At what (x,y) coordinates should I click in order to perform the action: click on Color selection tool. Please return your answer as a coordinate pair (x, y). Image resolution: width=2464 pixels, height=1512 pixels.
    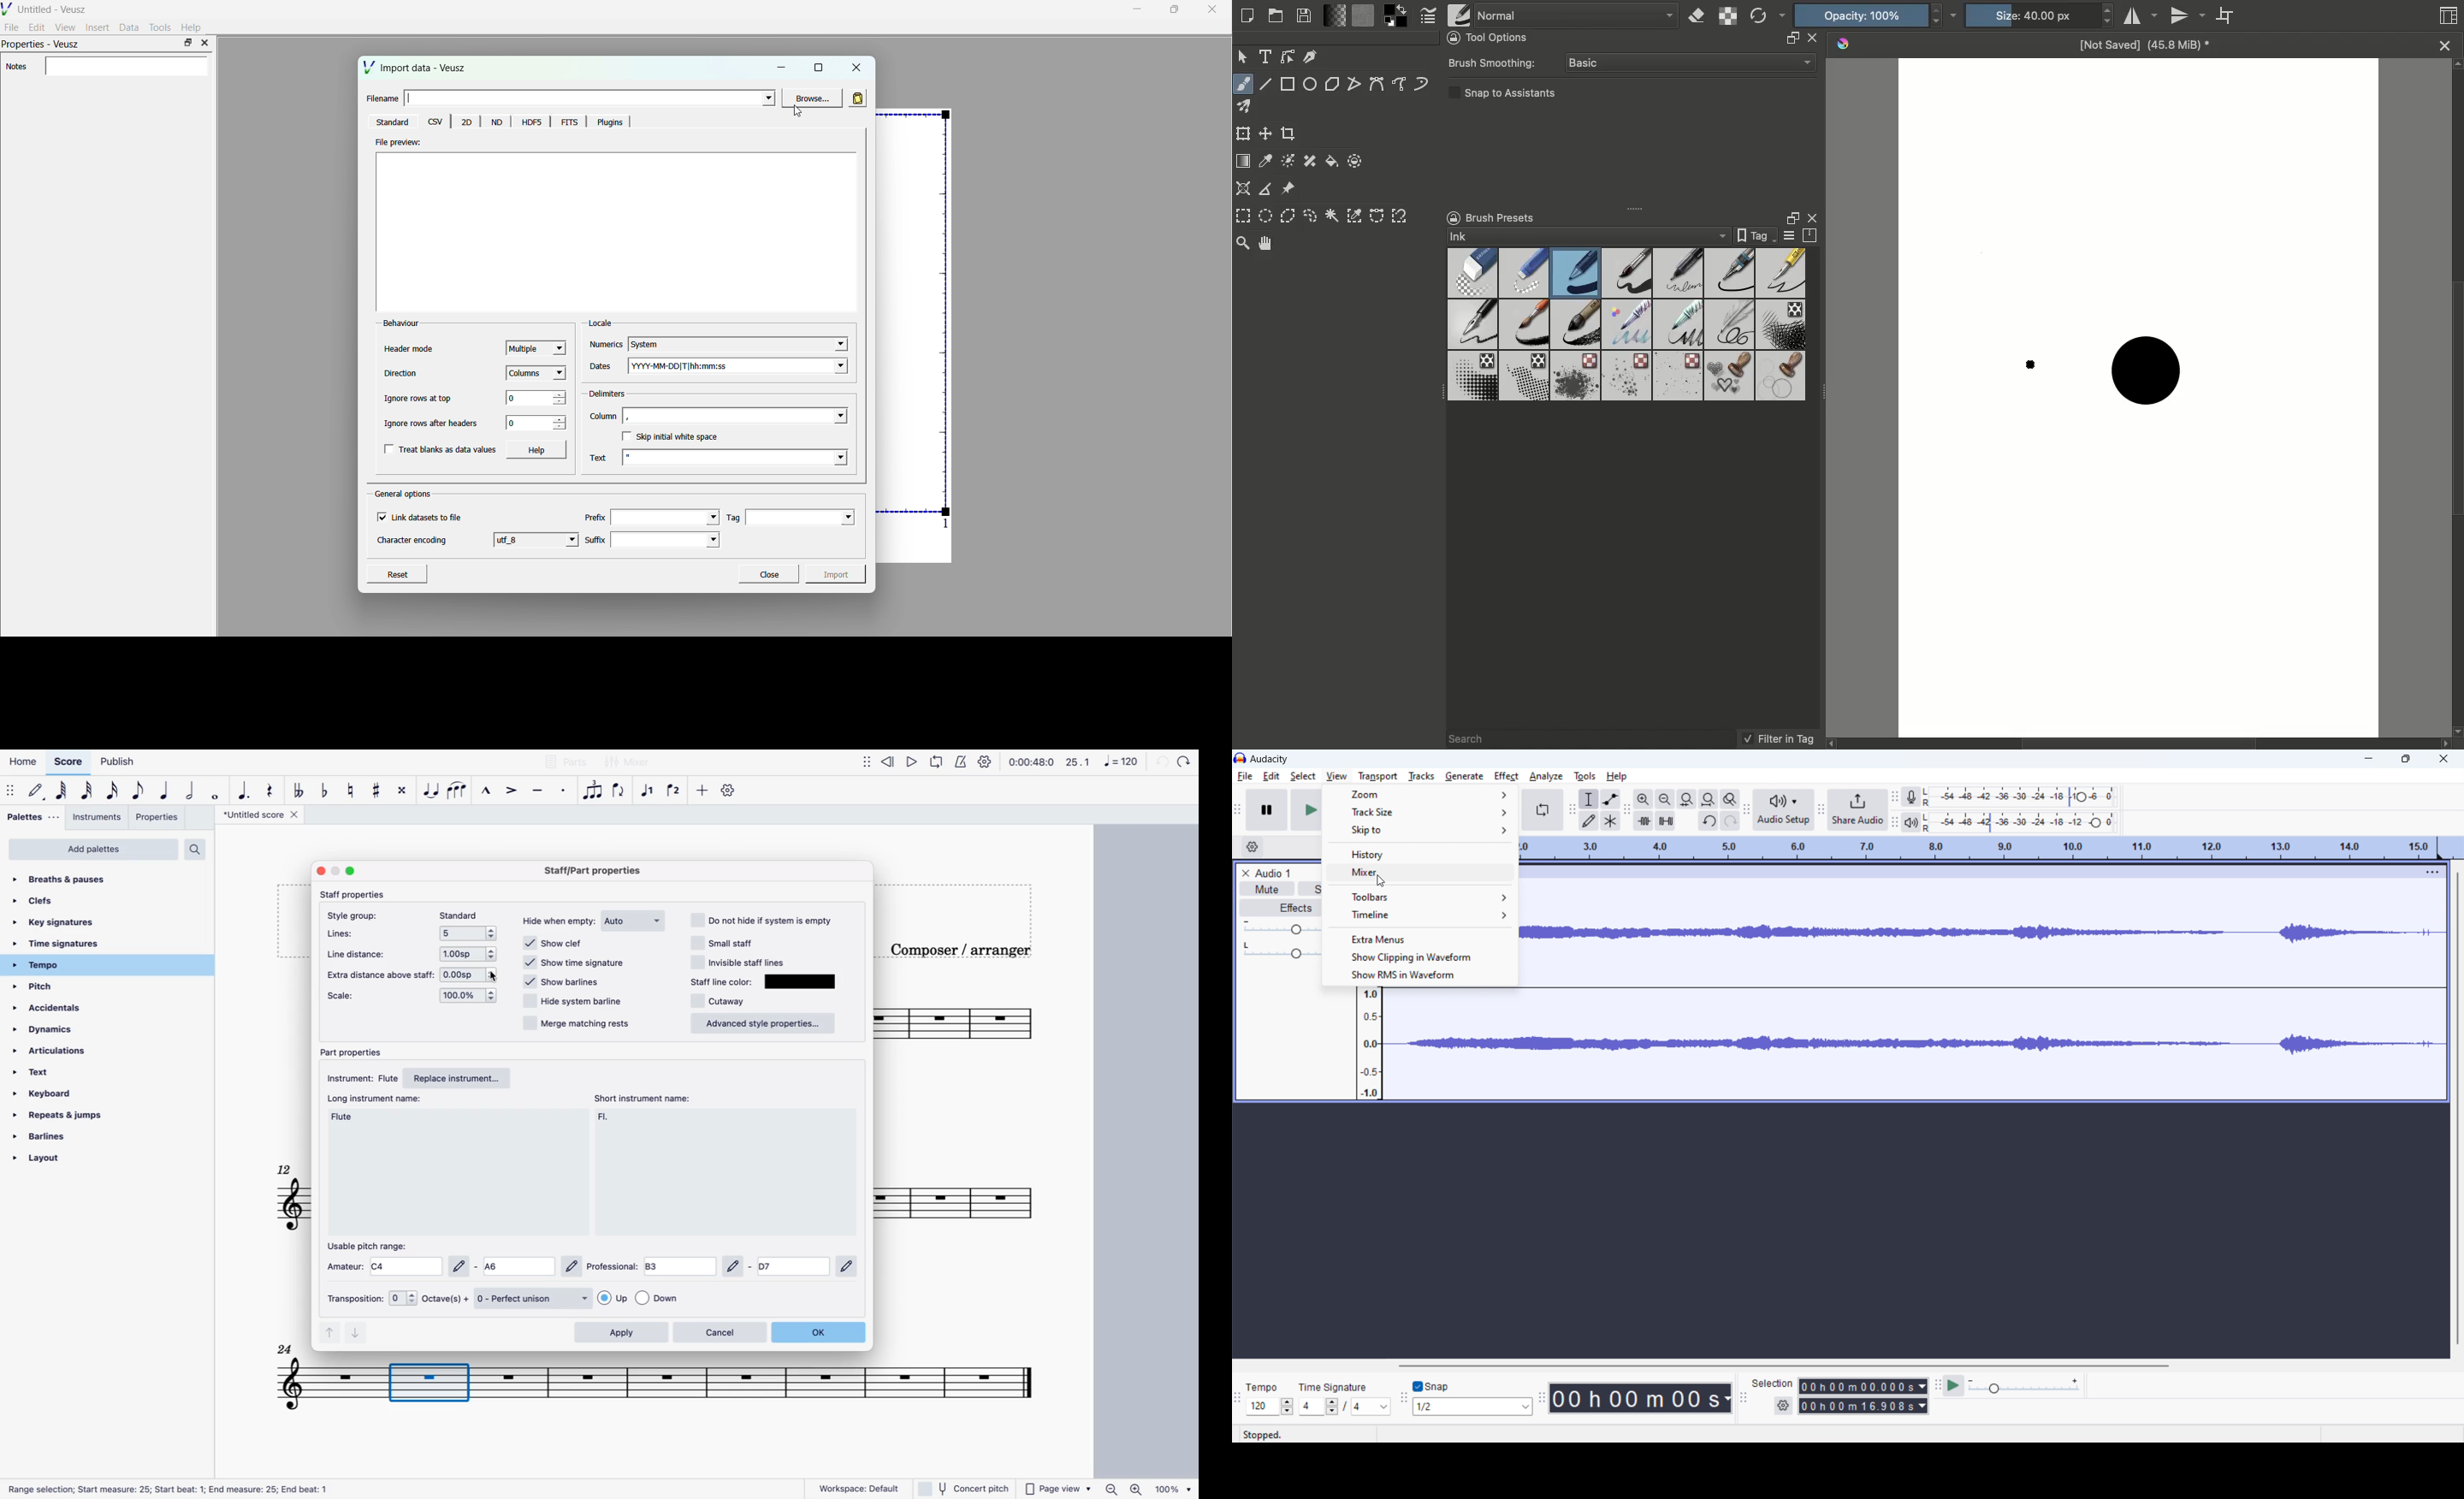
    Looking at the image, I should click on (1355, 215).